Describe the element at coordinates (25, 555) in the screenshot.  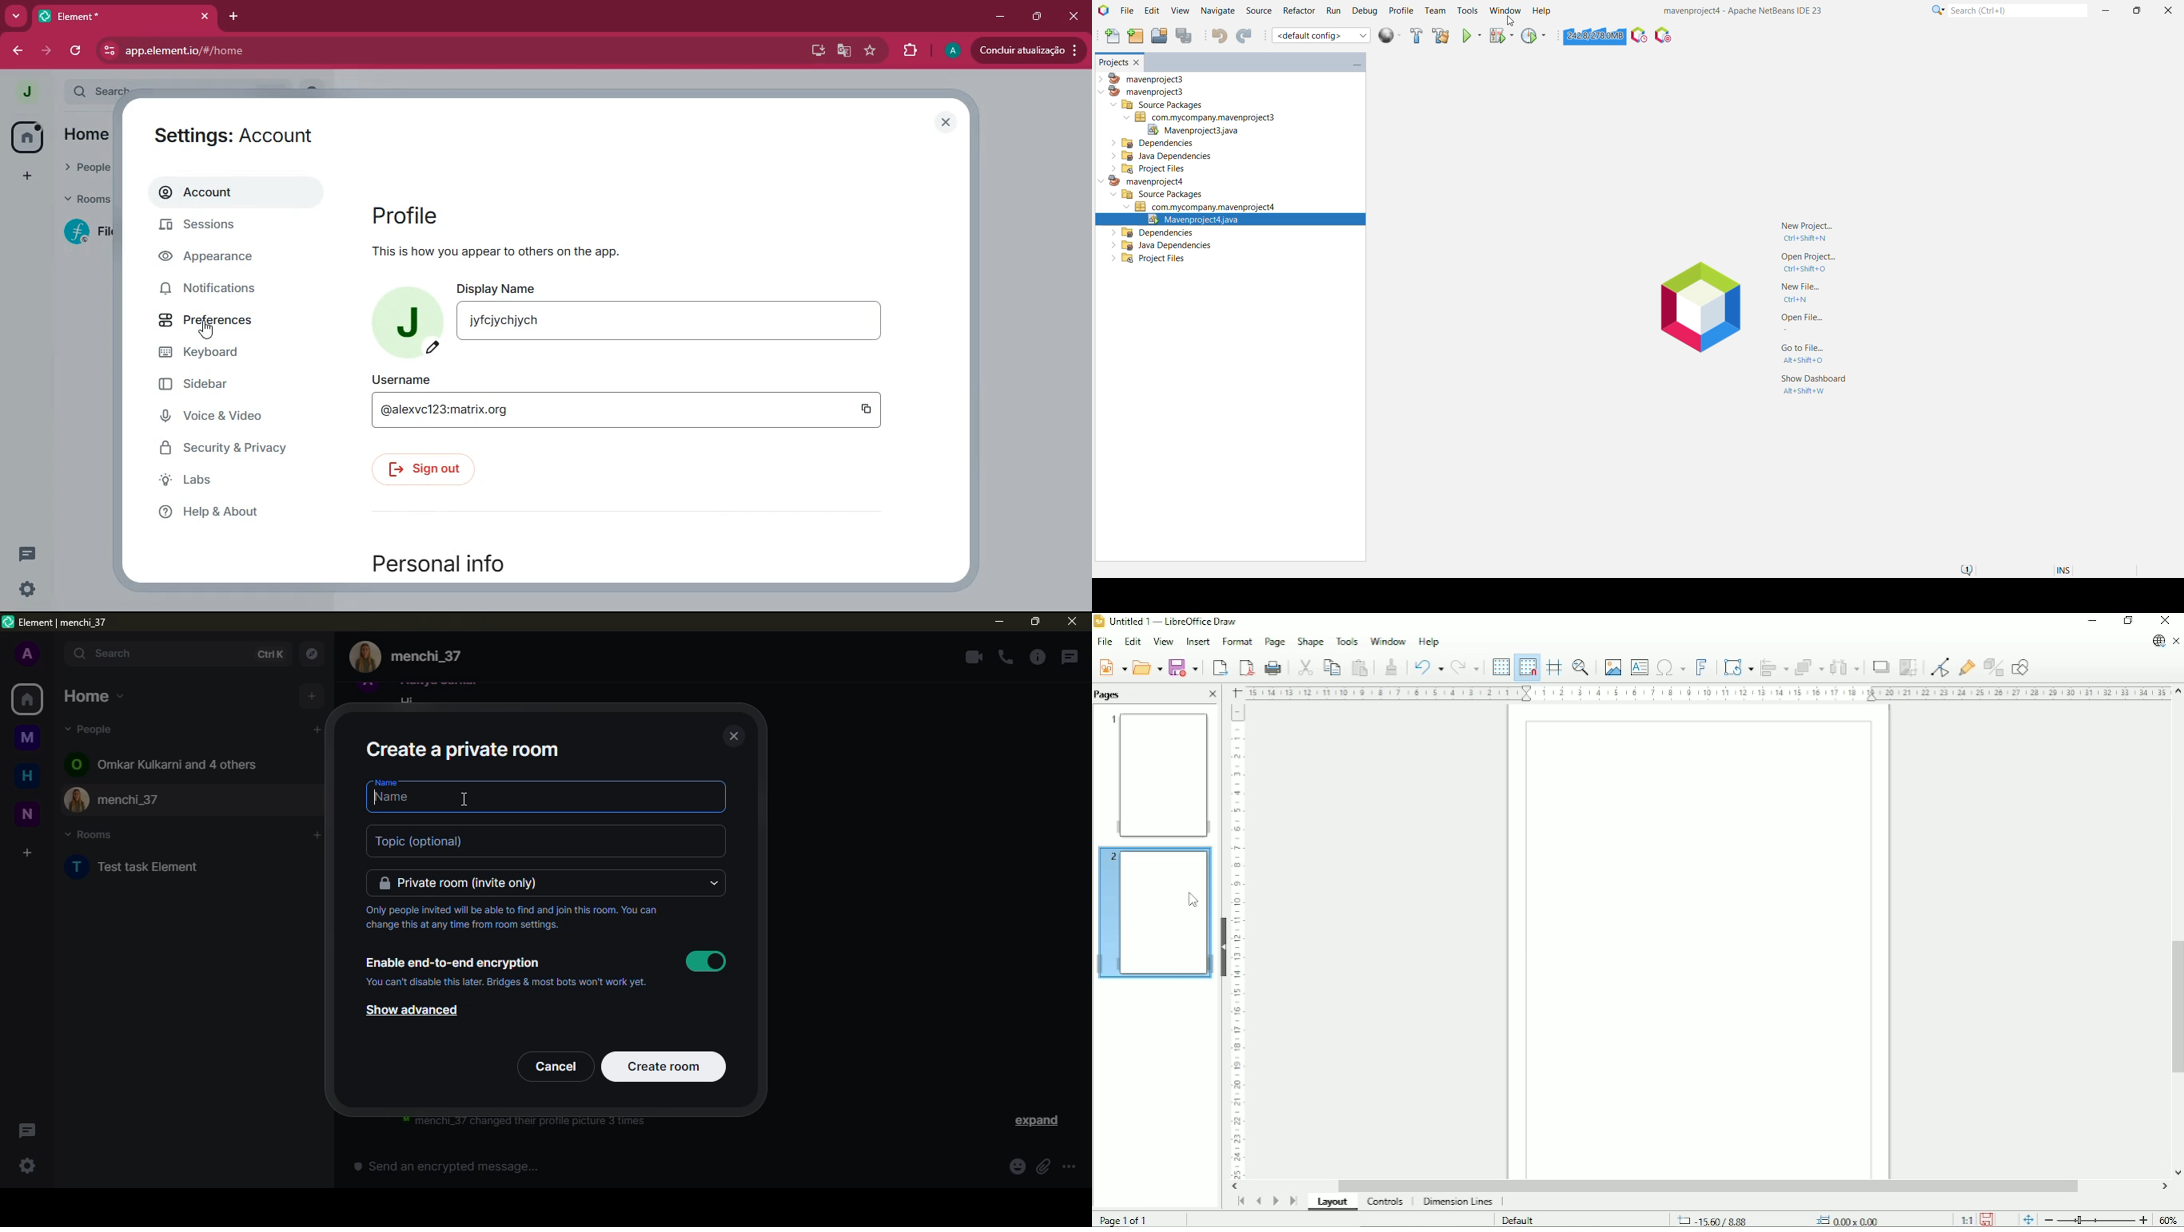
I see `conversations` at that location.